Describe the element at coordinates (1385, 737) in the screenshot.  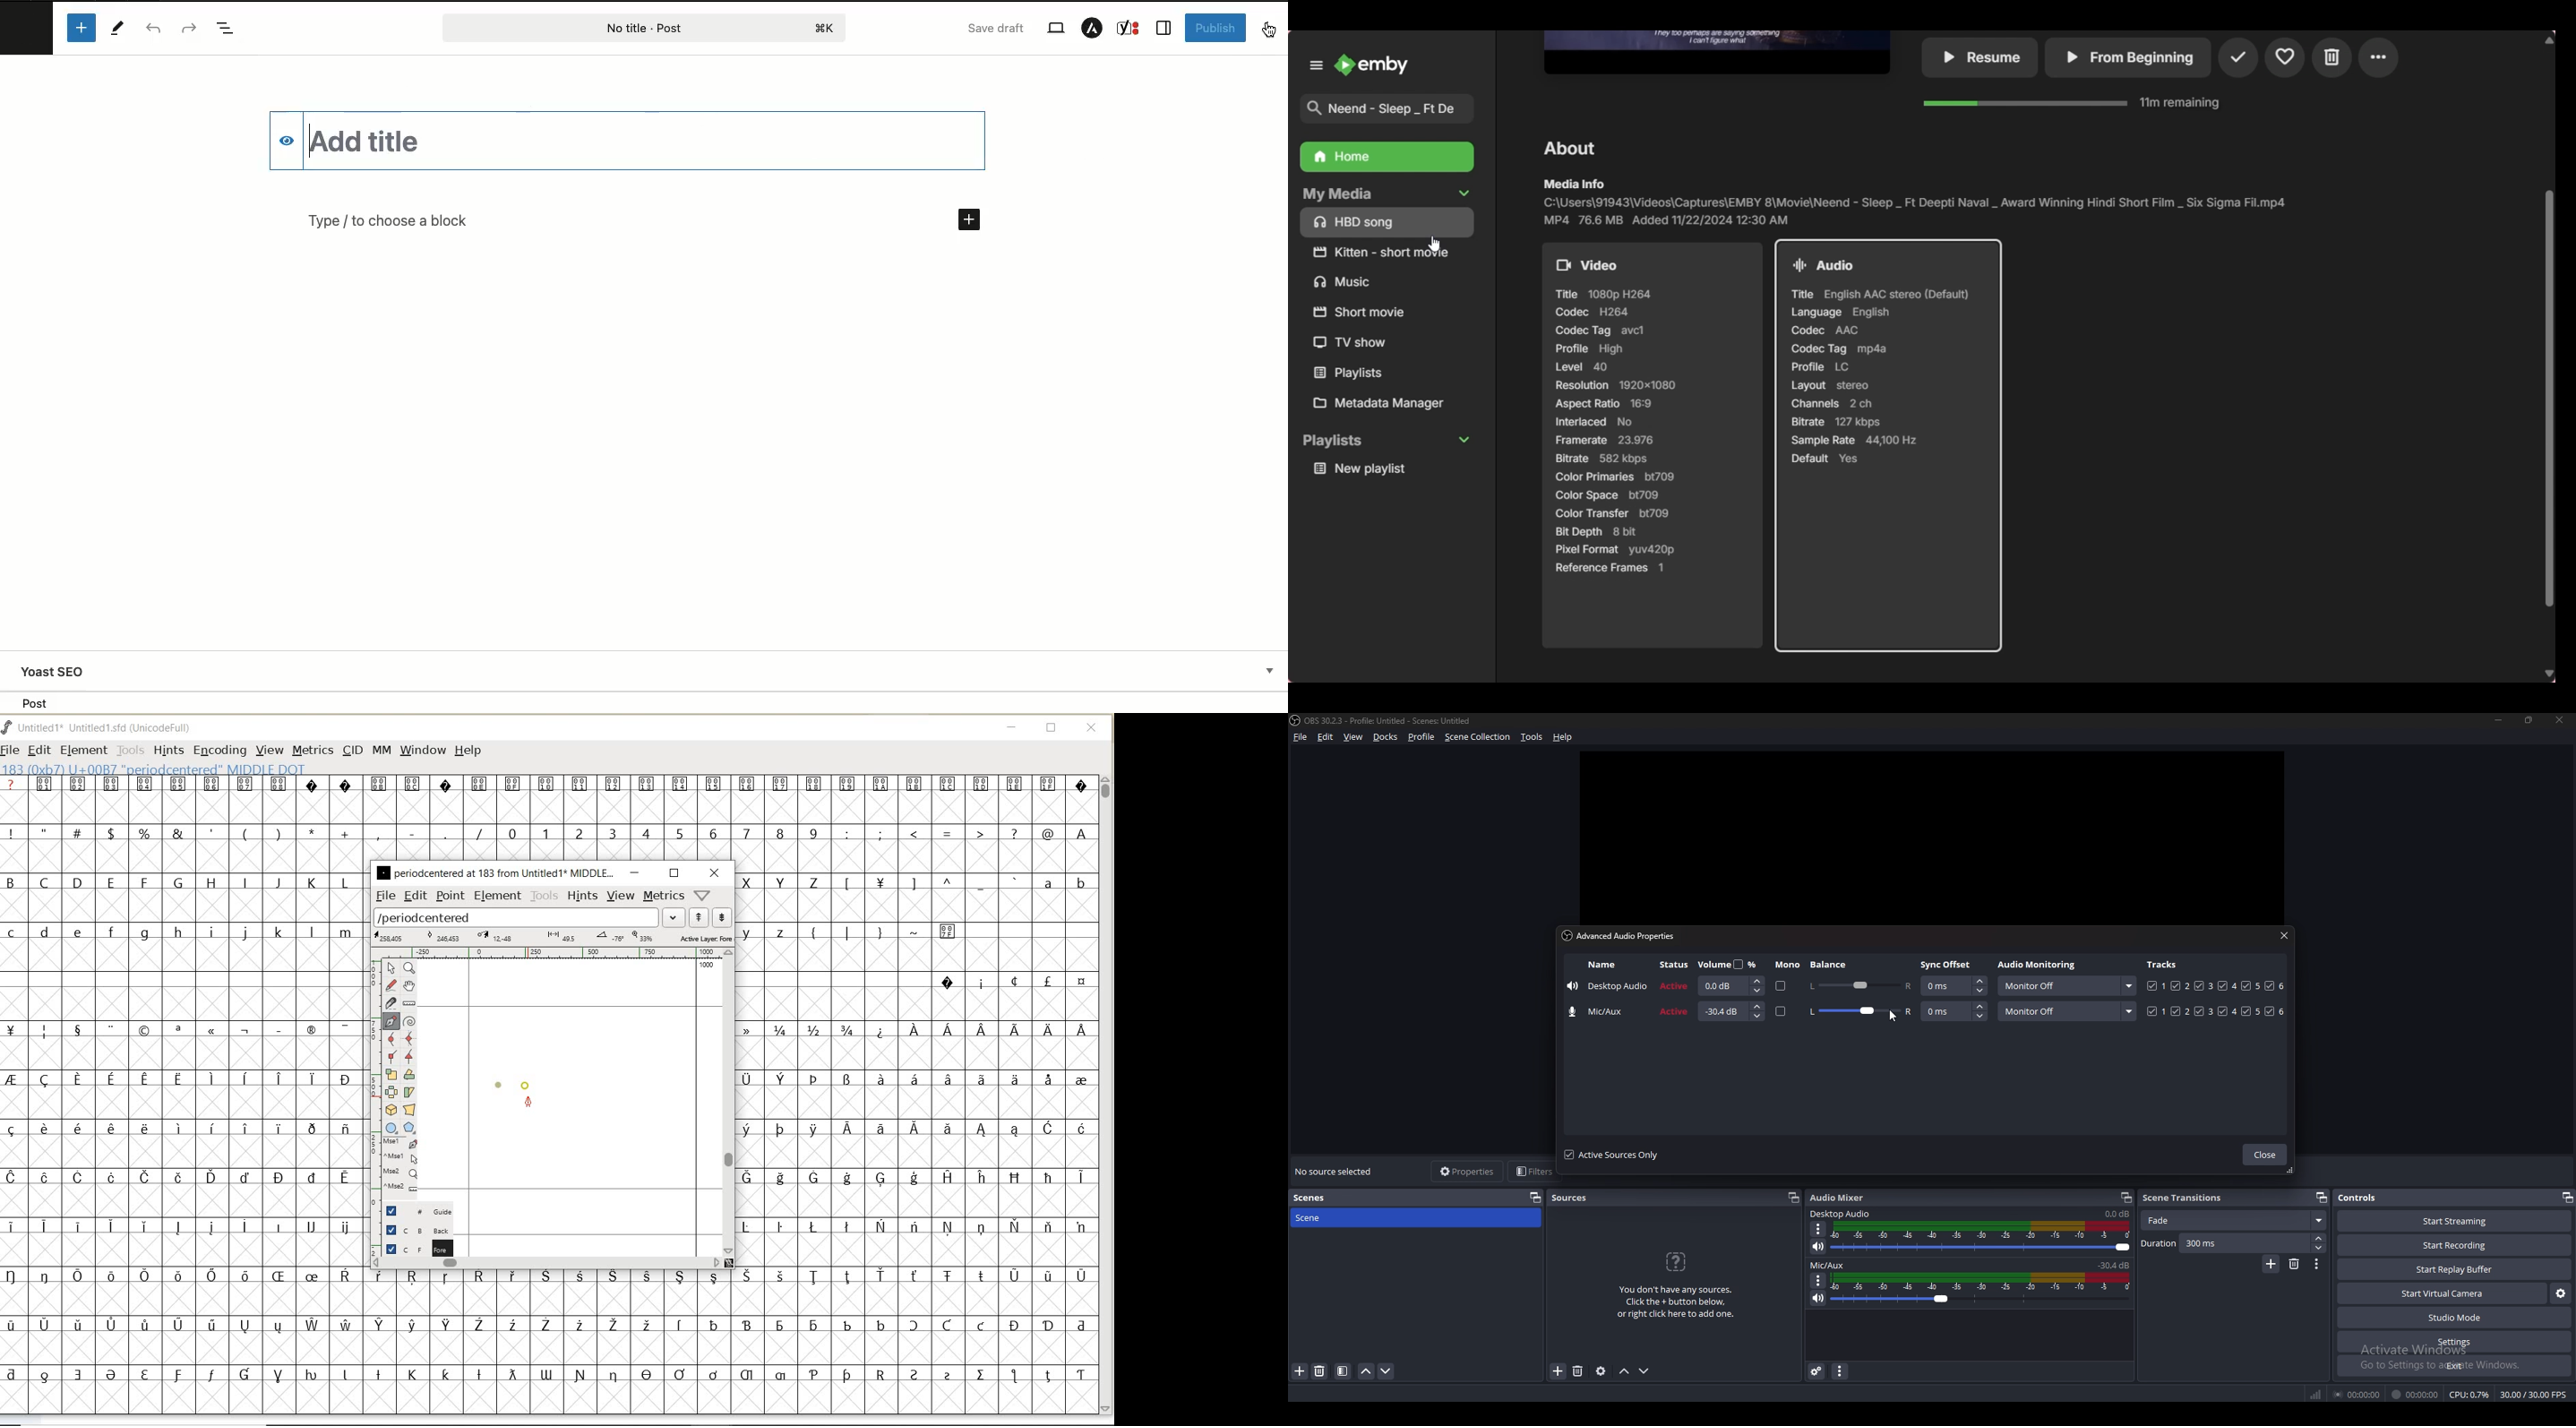
I see `docks` at that location.